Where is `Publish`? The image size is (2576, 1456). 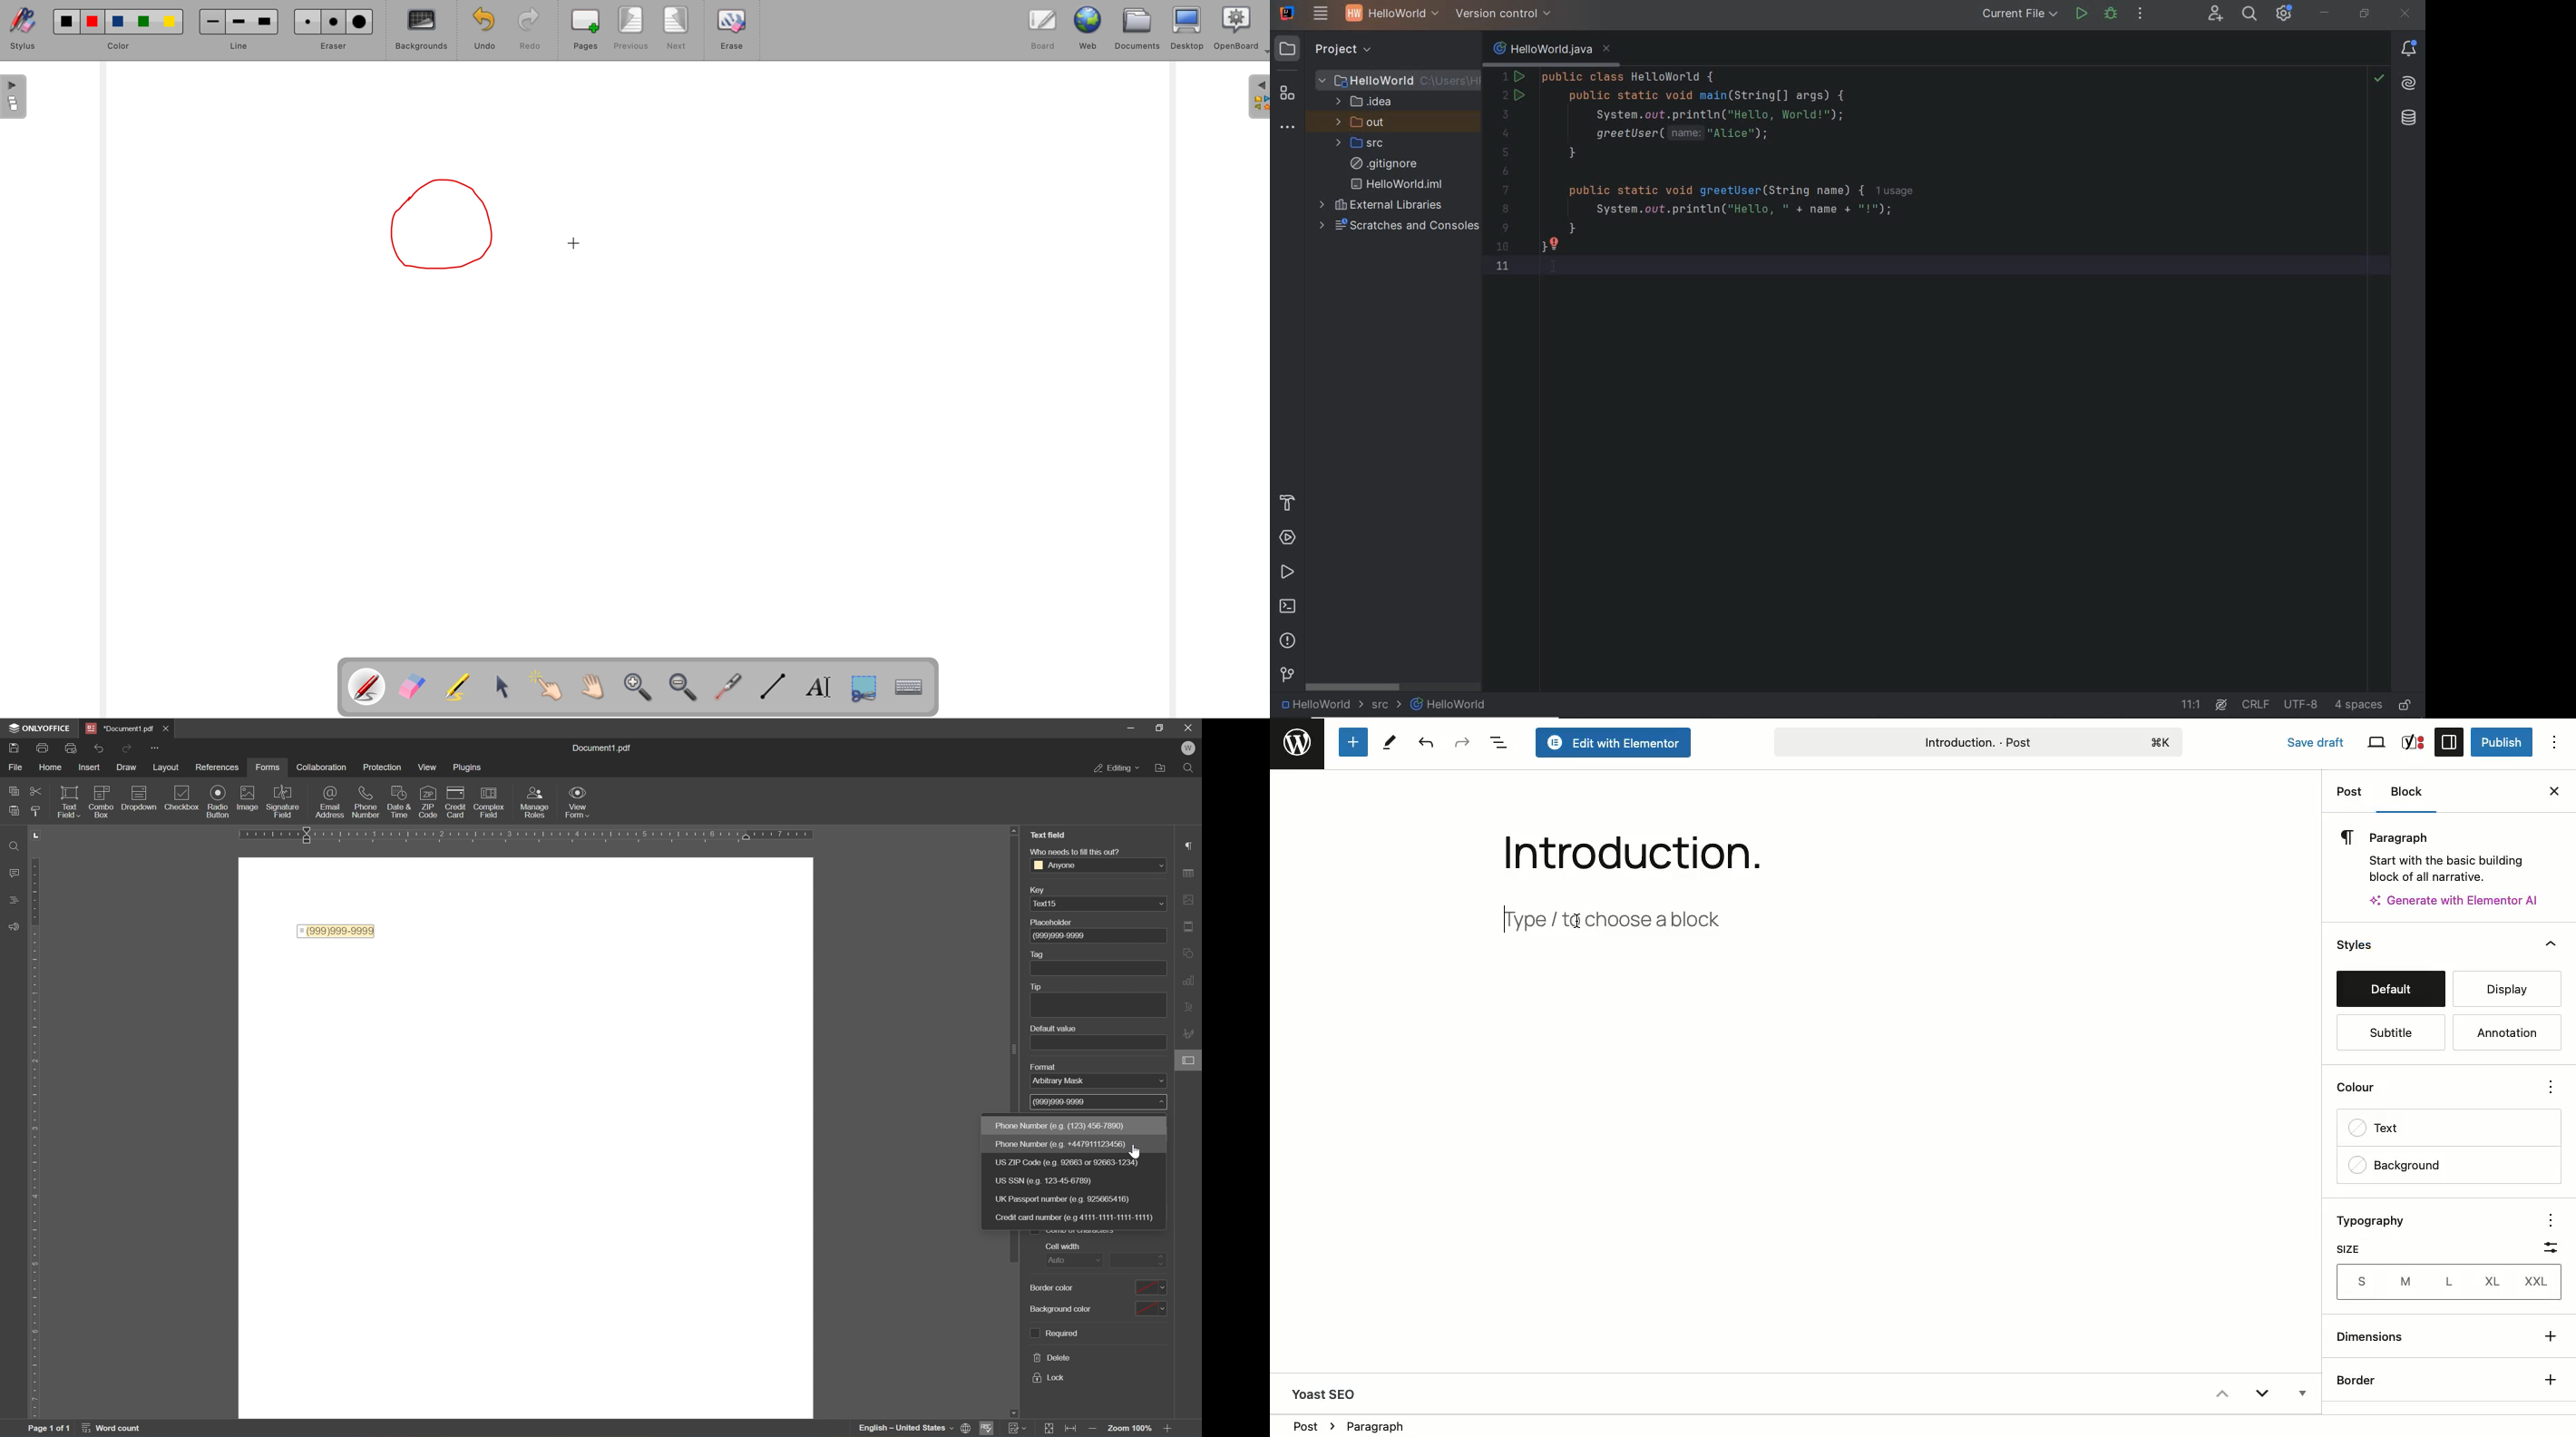 Publish is located at coordinates (2500, 742).